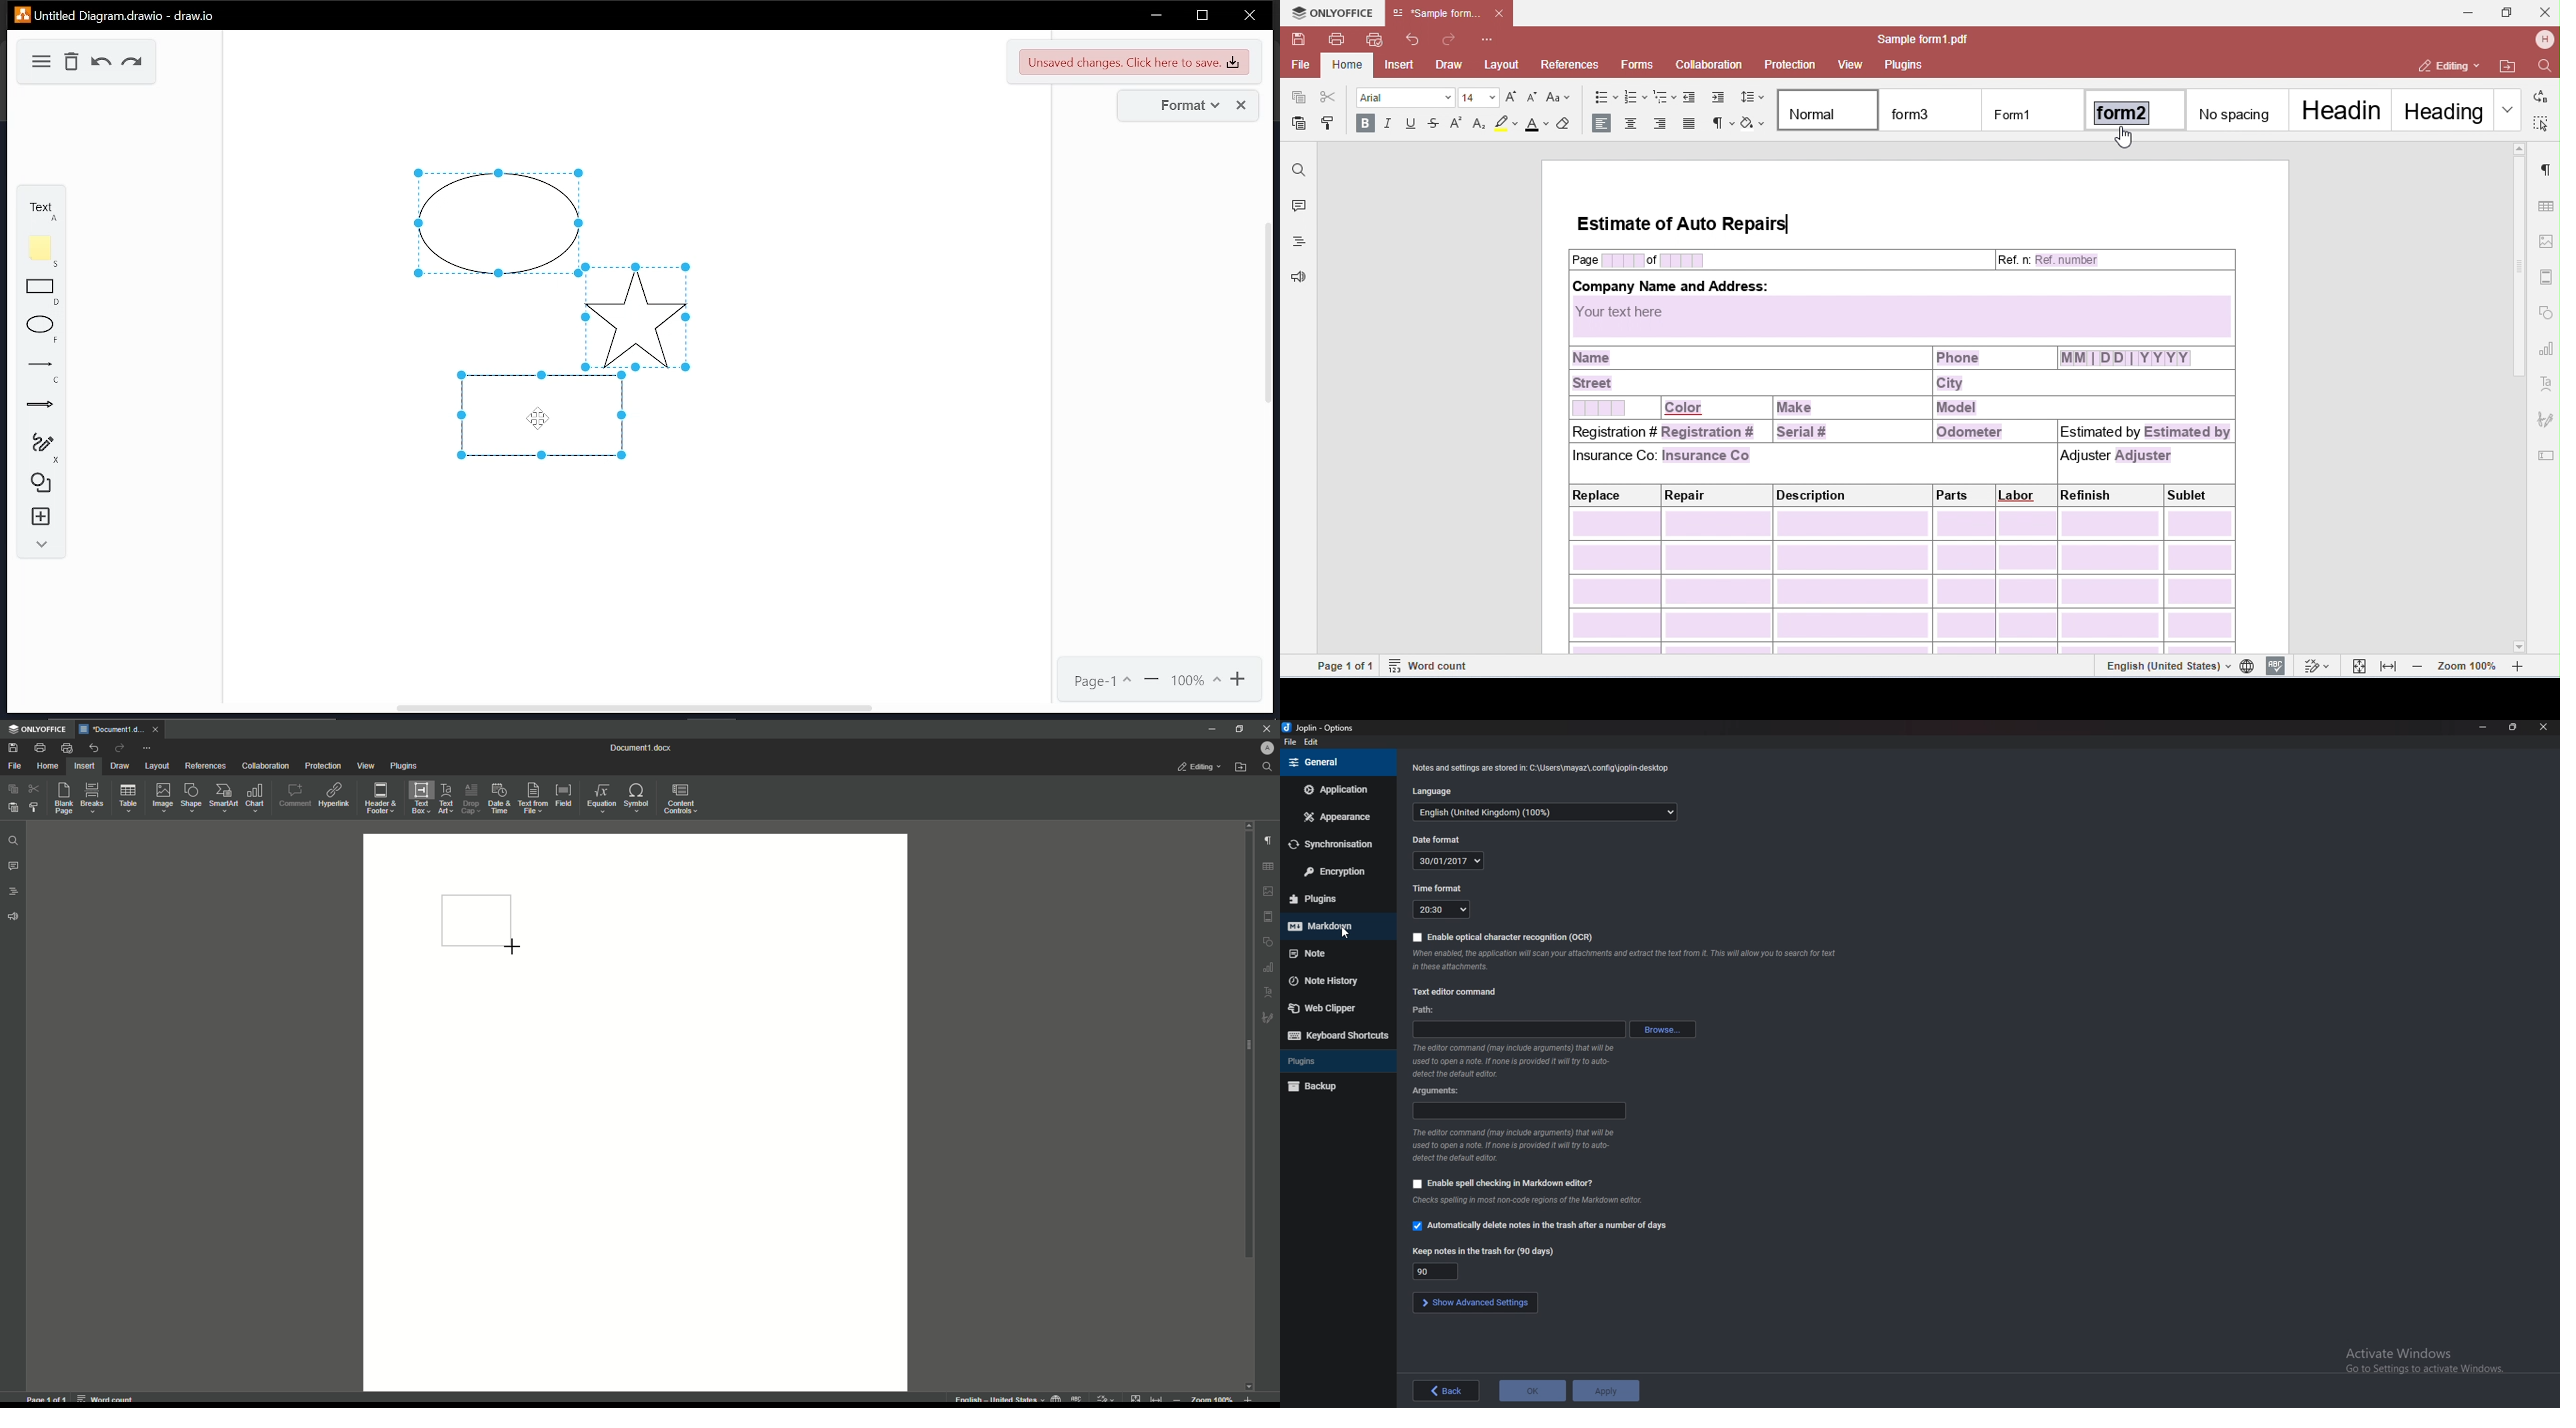 This screenshot has height=1428, width=2576. What do you see at coordinates (1077, 1398) in the screenshot?
I see `spell checking` at bounding box center [1077, 1398].